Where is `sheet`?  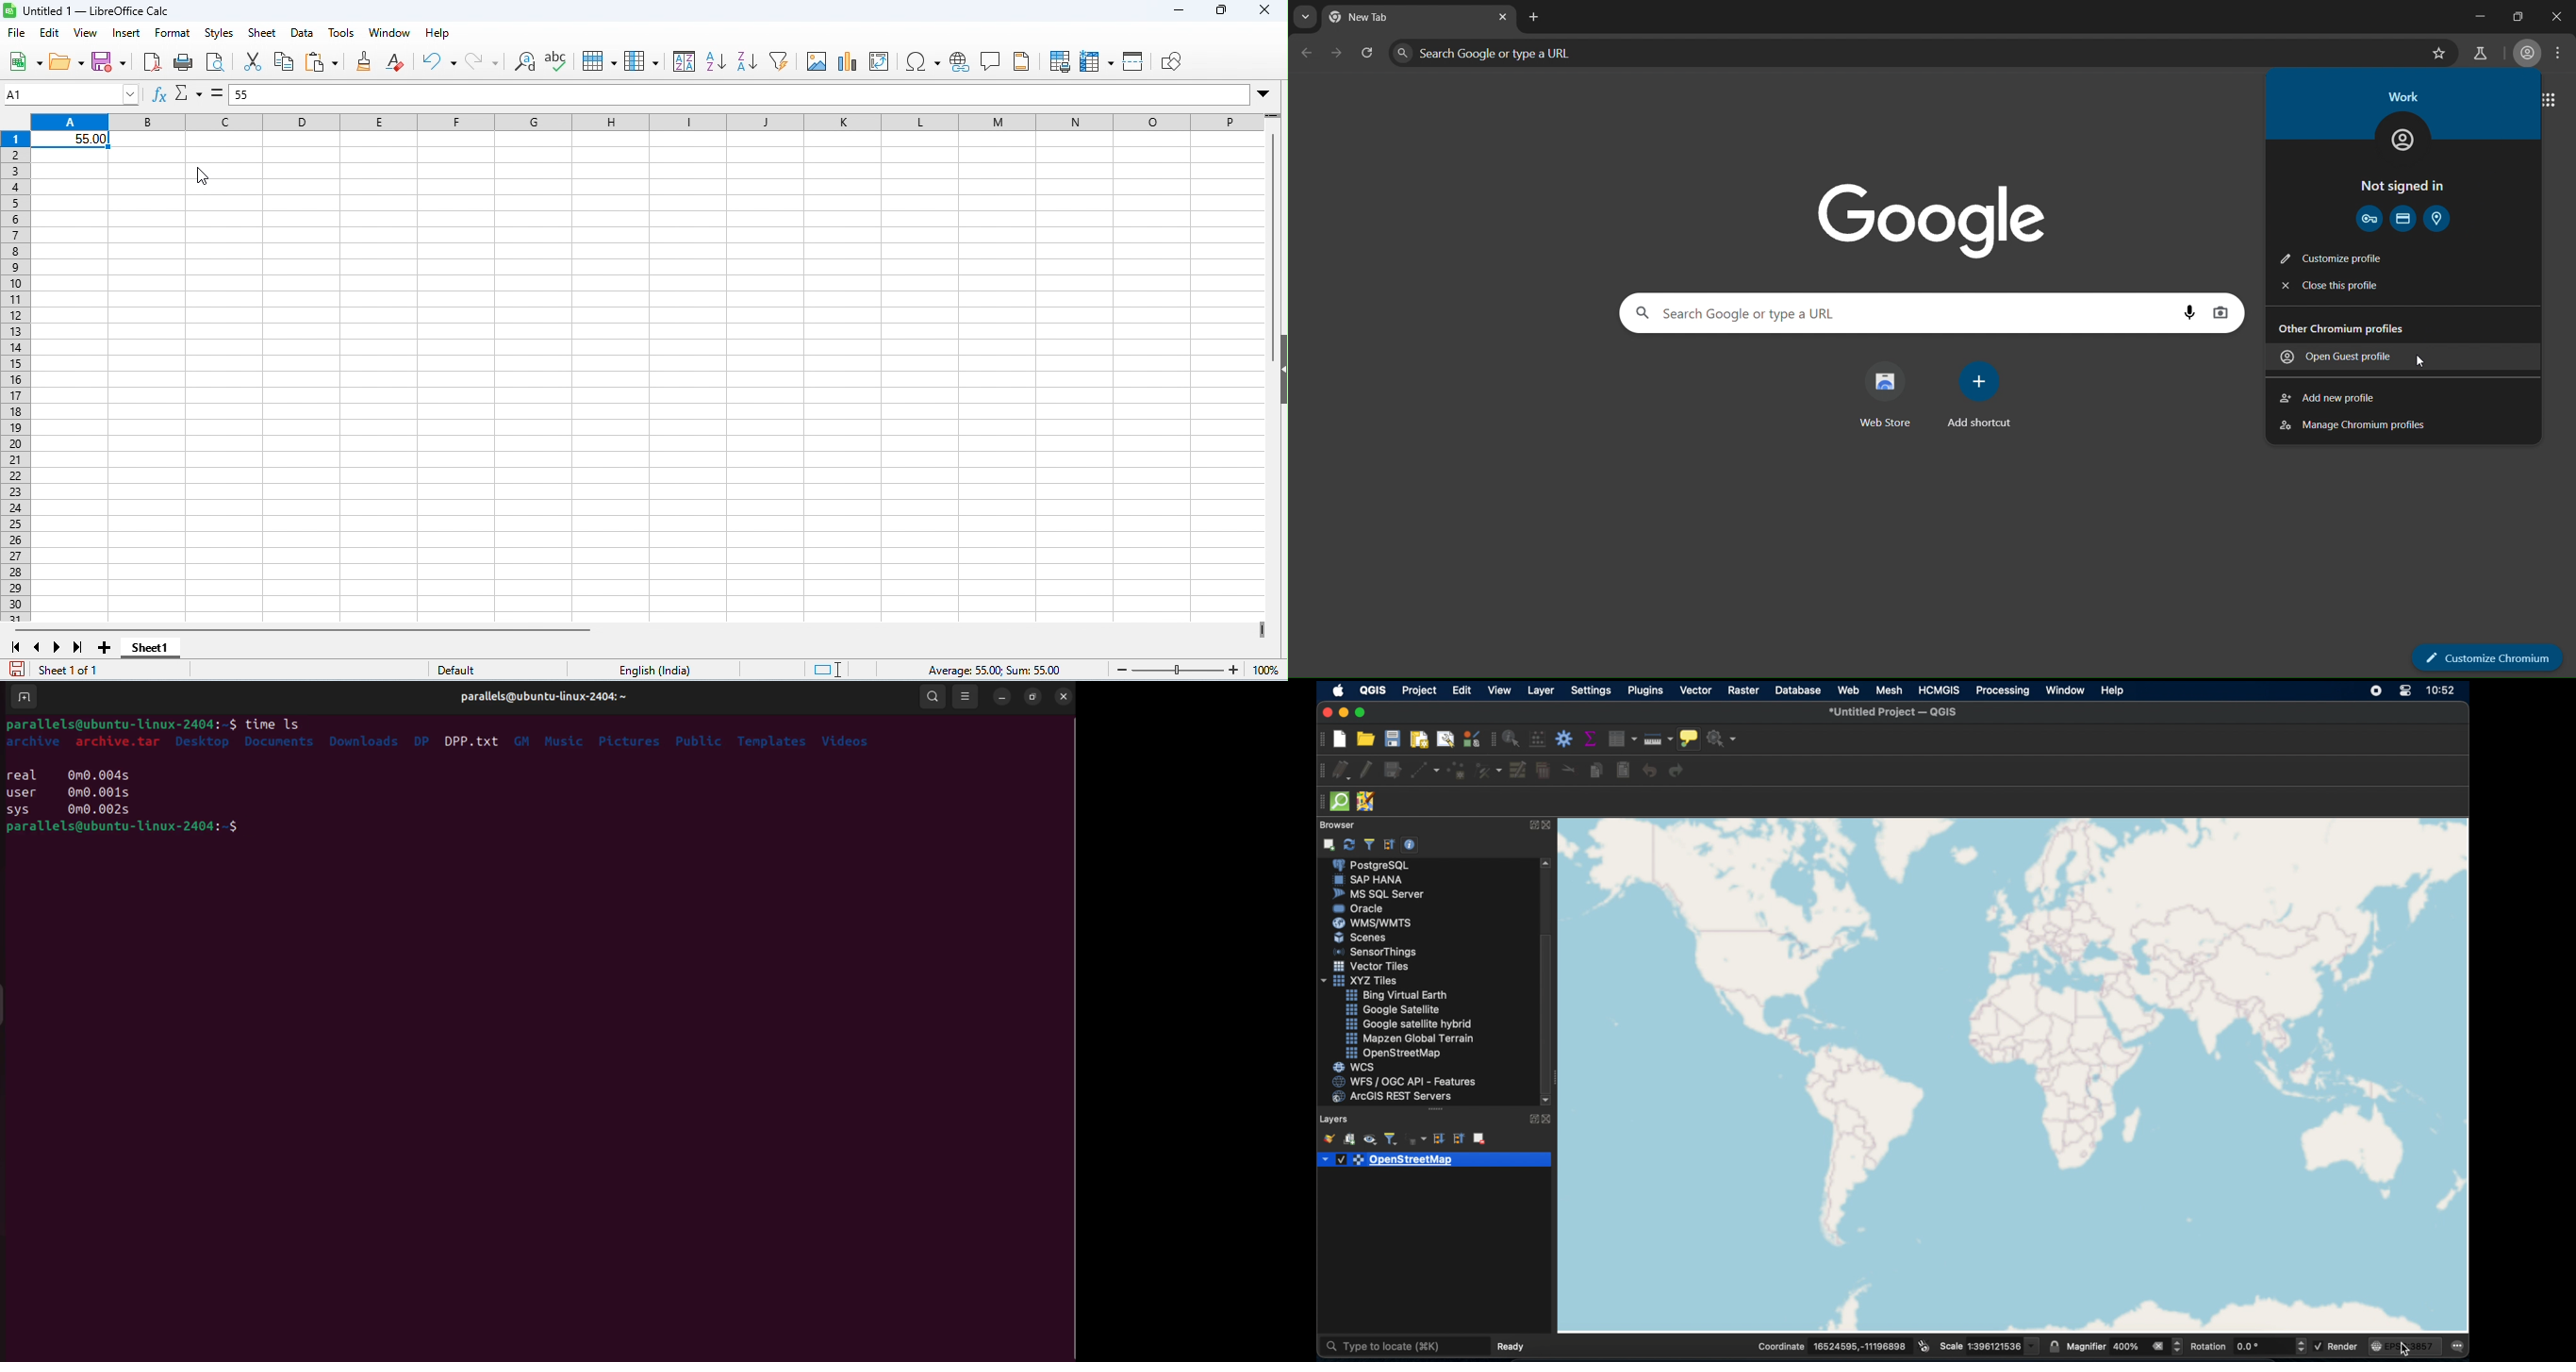
sheet is located at coordinates (264, 31).